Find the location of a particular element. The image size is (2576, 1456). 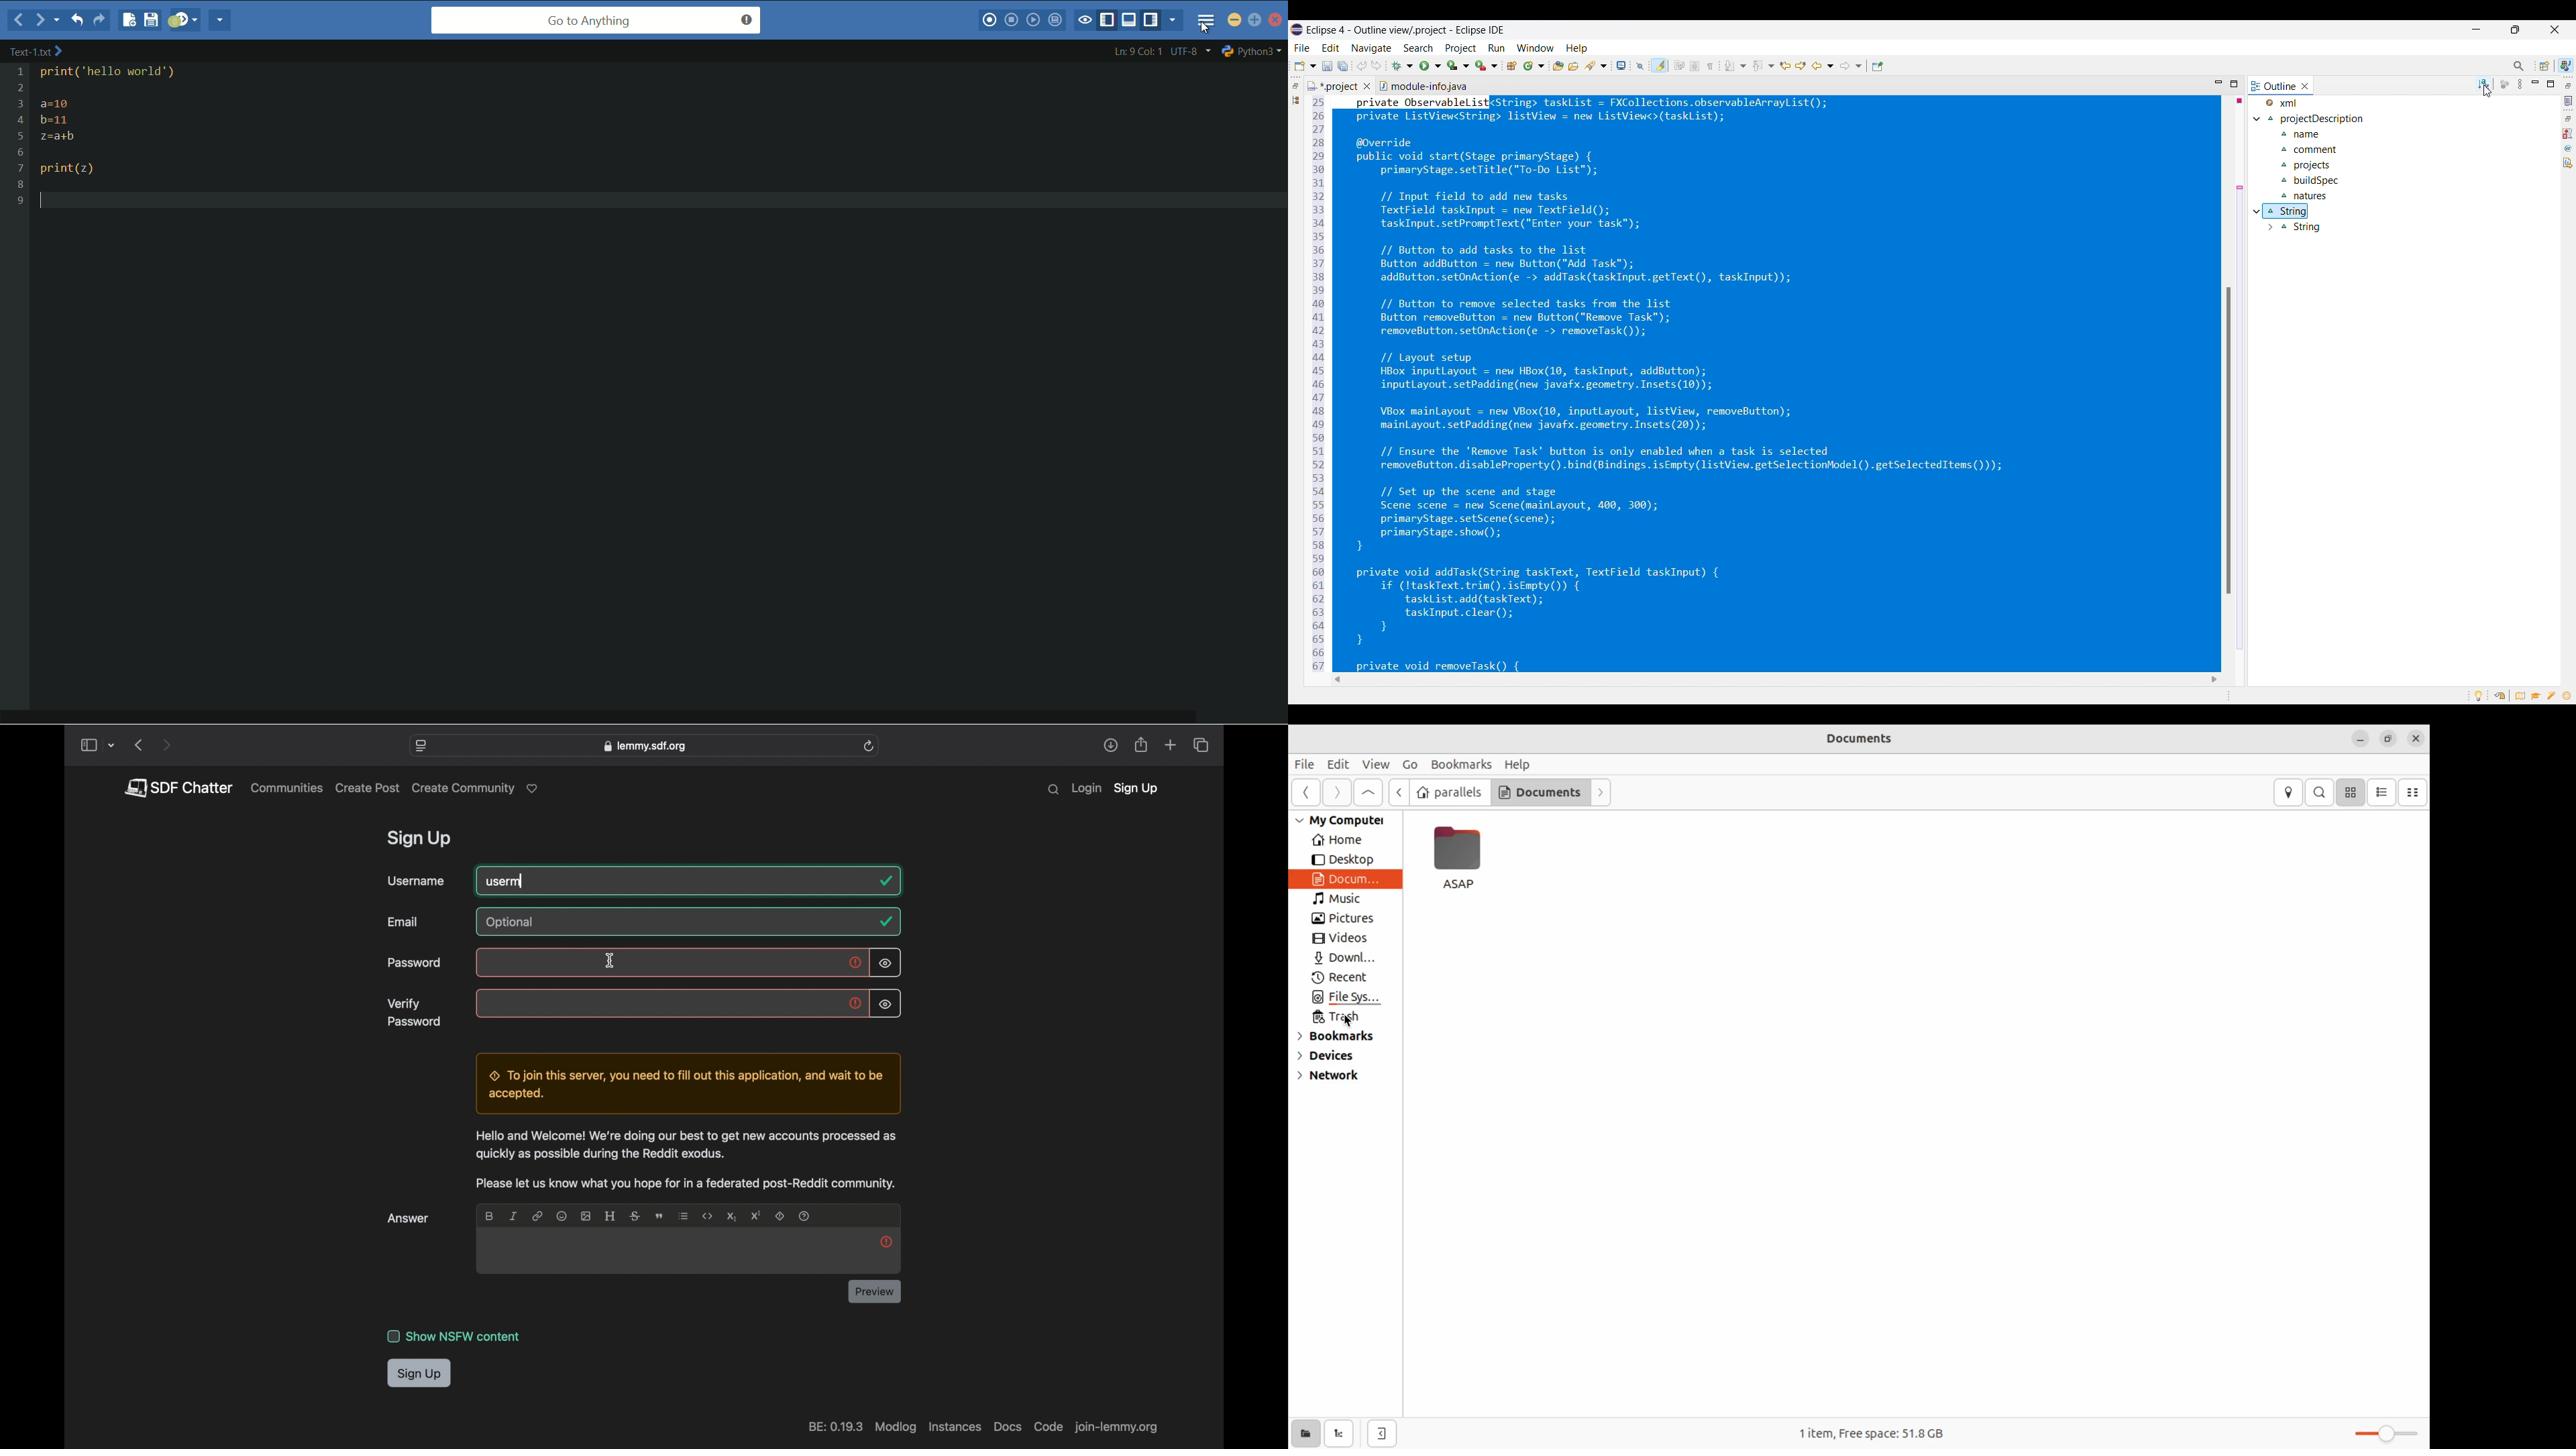

1 item, Free space:51.8 GB is located at coordinates (1887, 1433).